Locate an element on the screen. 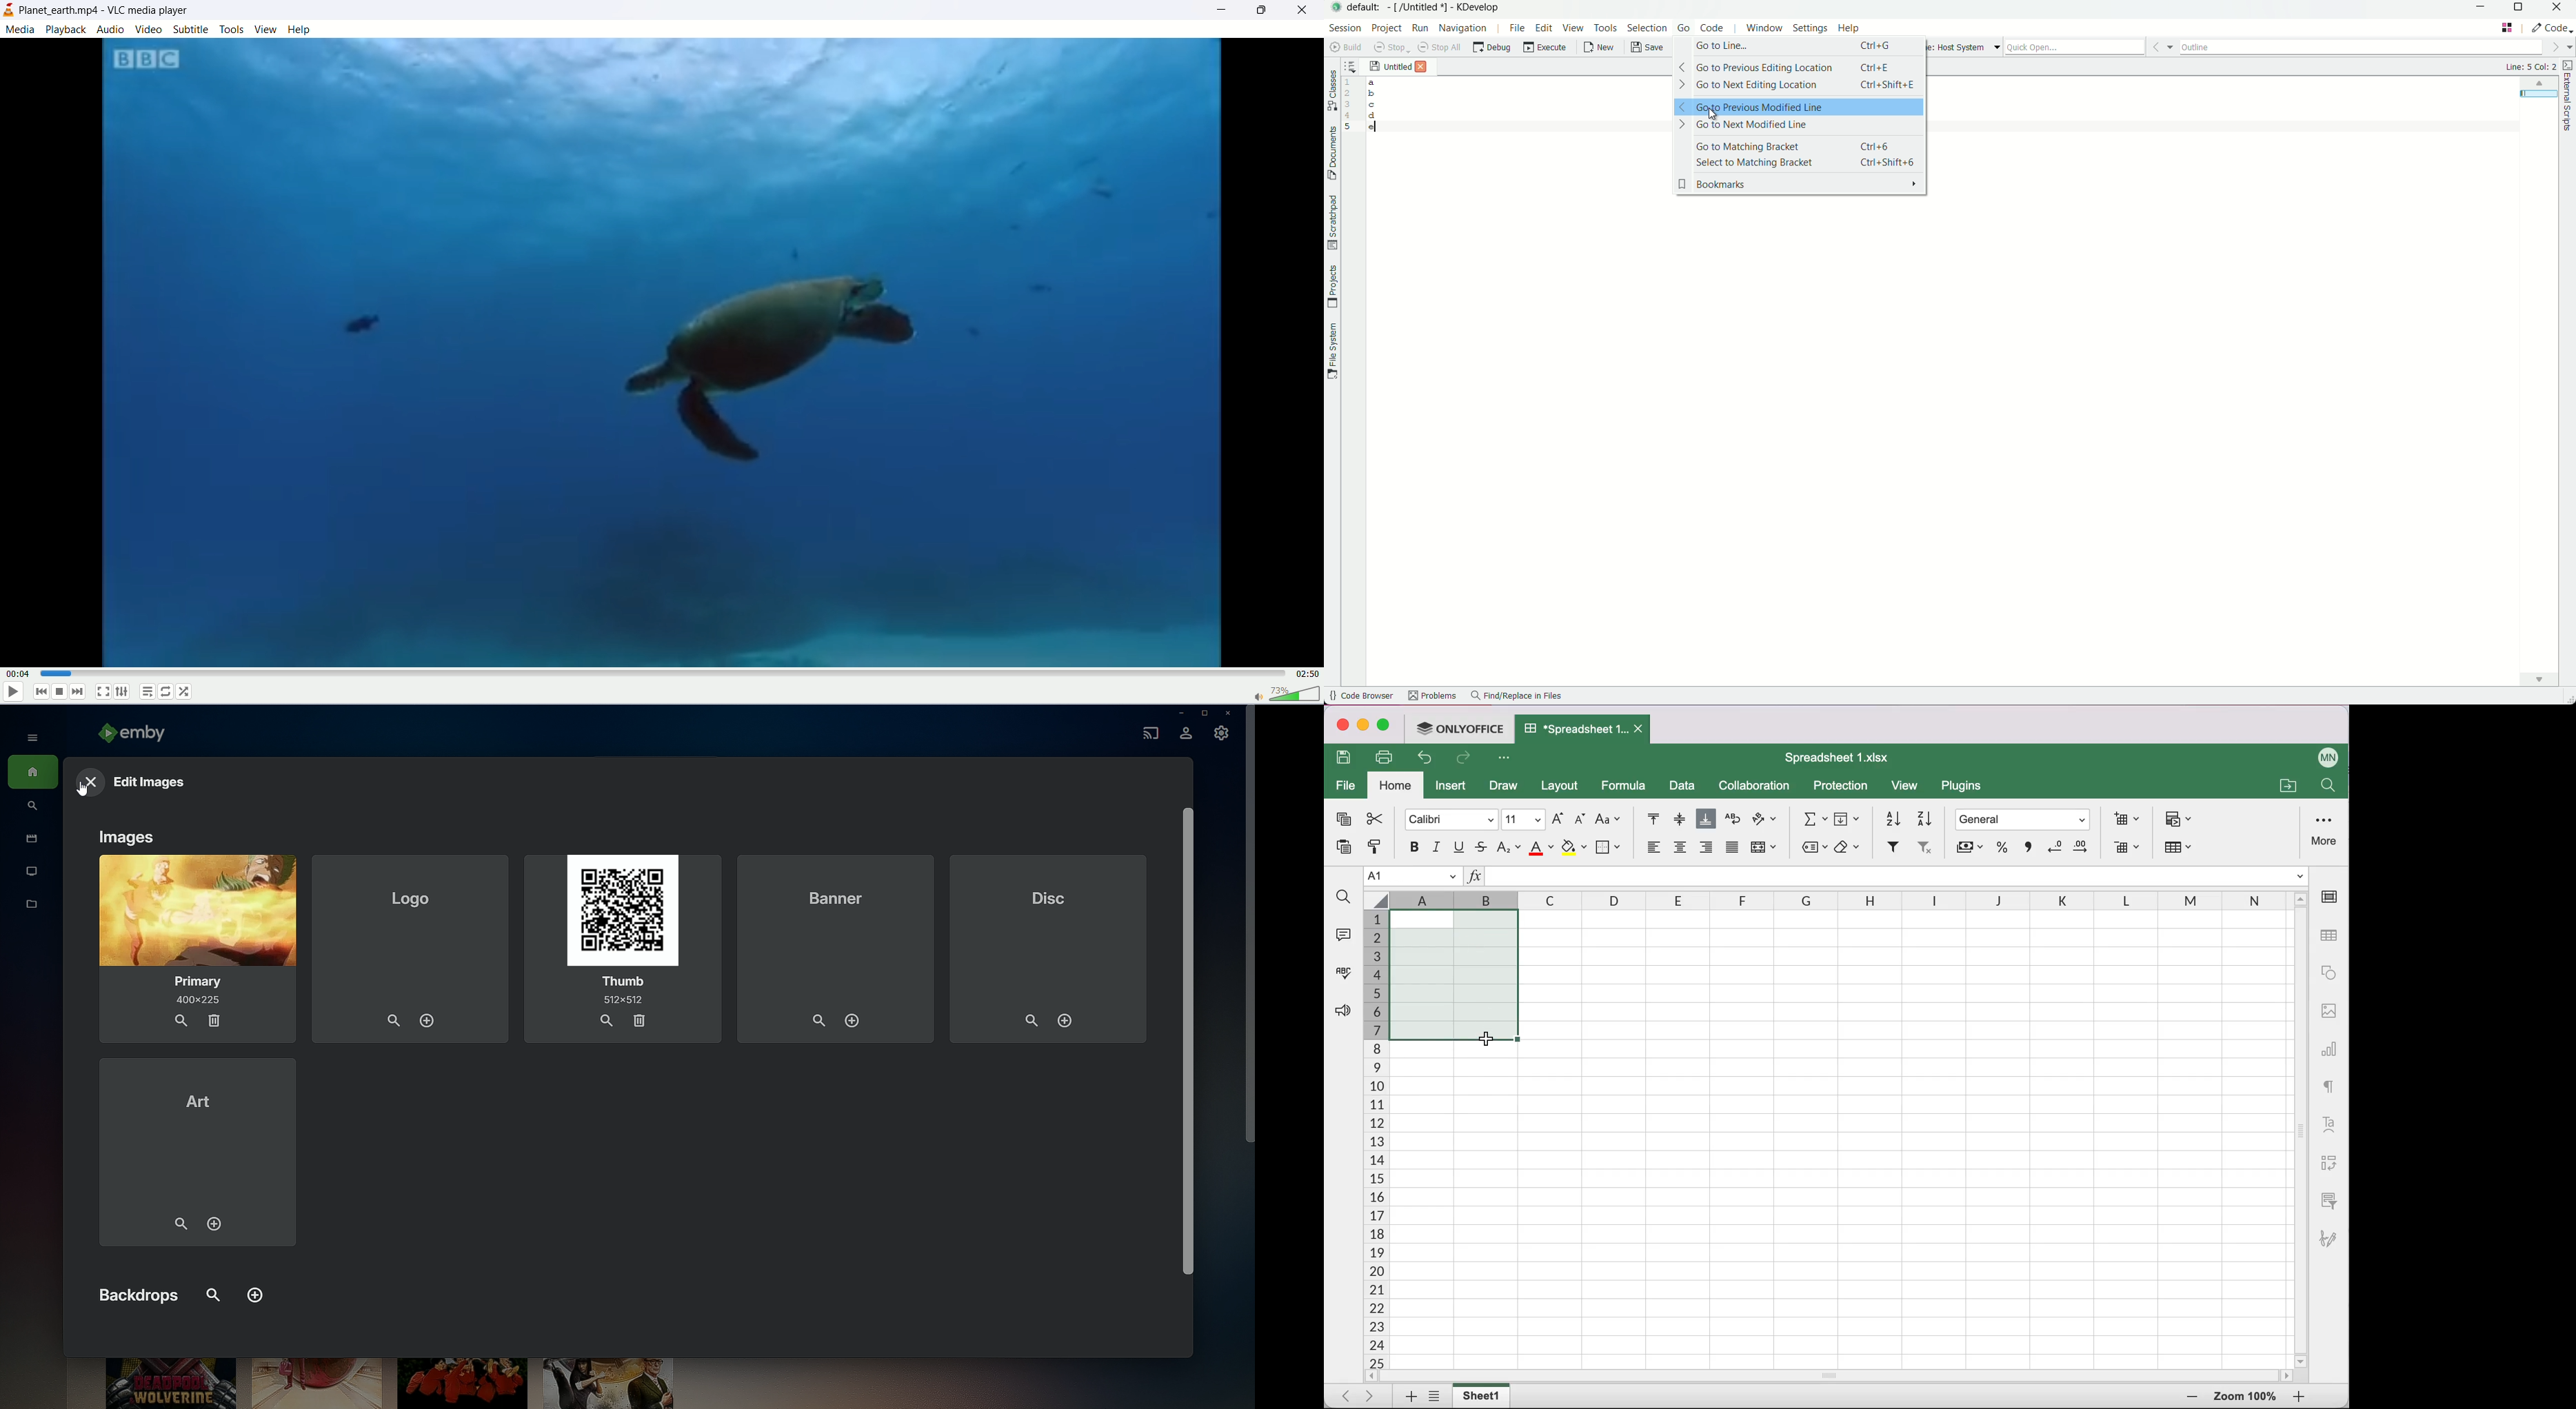 This screenshot has width=2576, height=1428. align left is located at coordinates (1652, 850).